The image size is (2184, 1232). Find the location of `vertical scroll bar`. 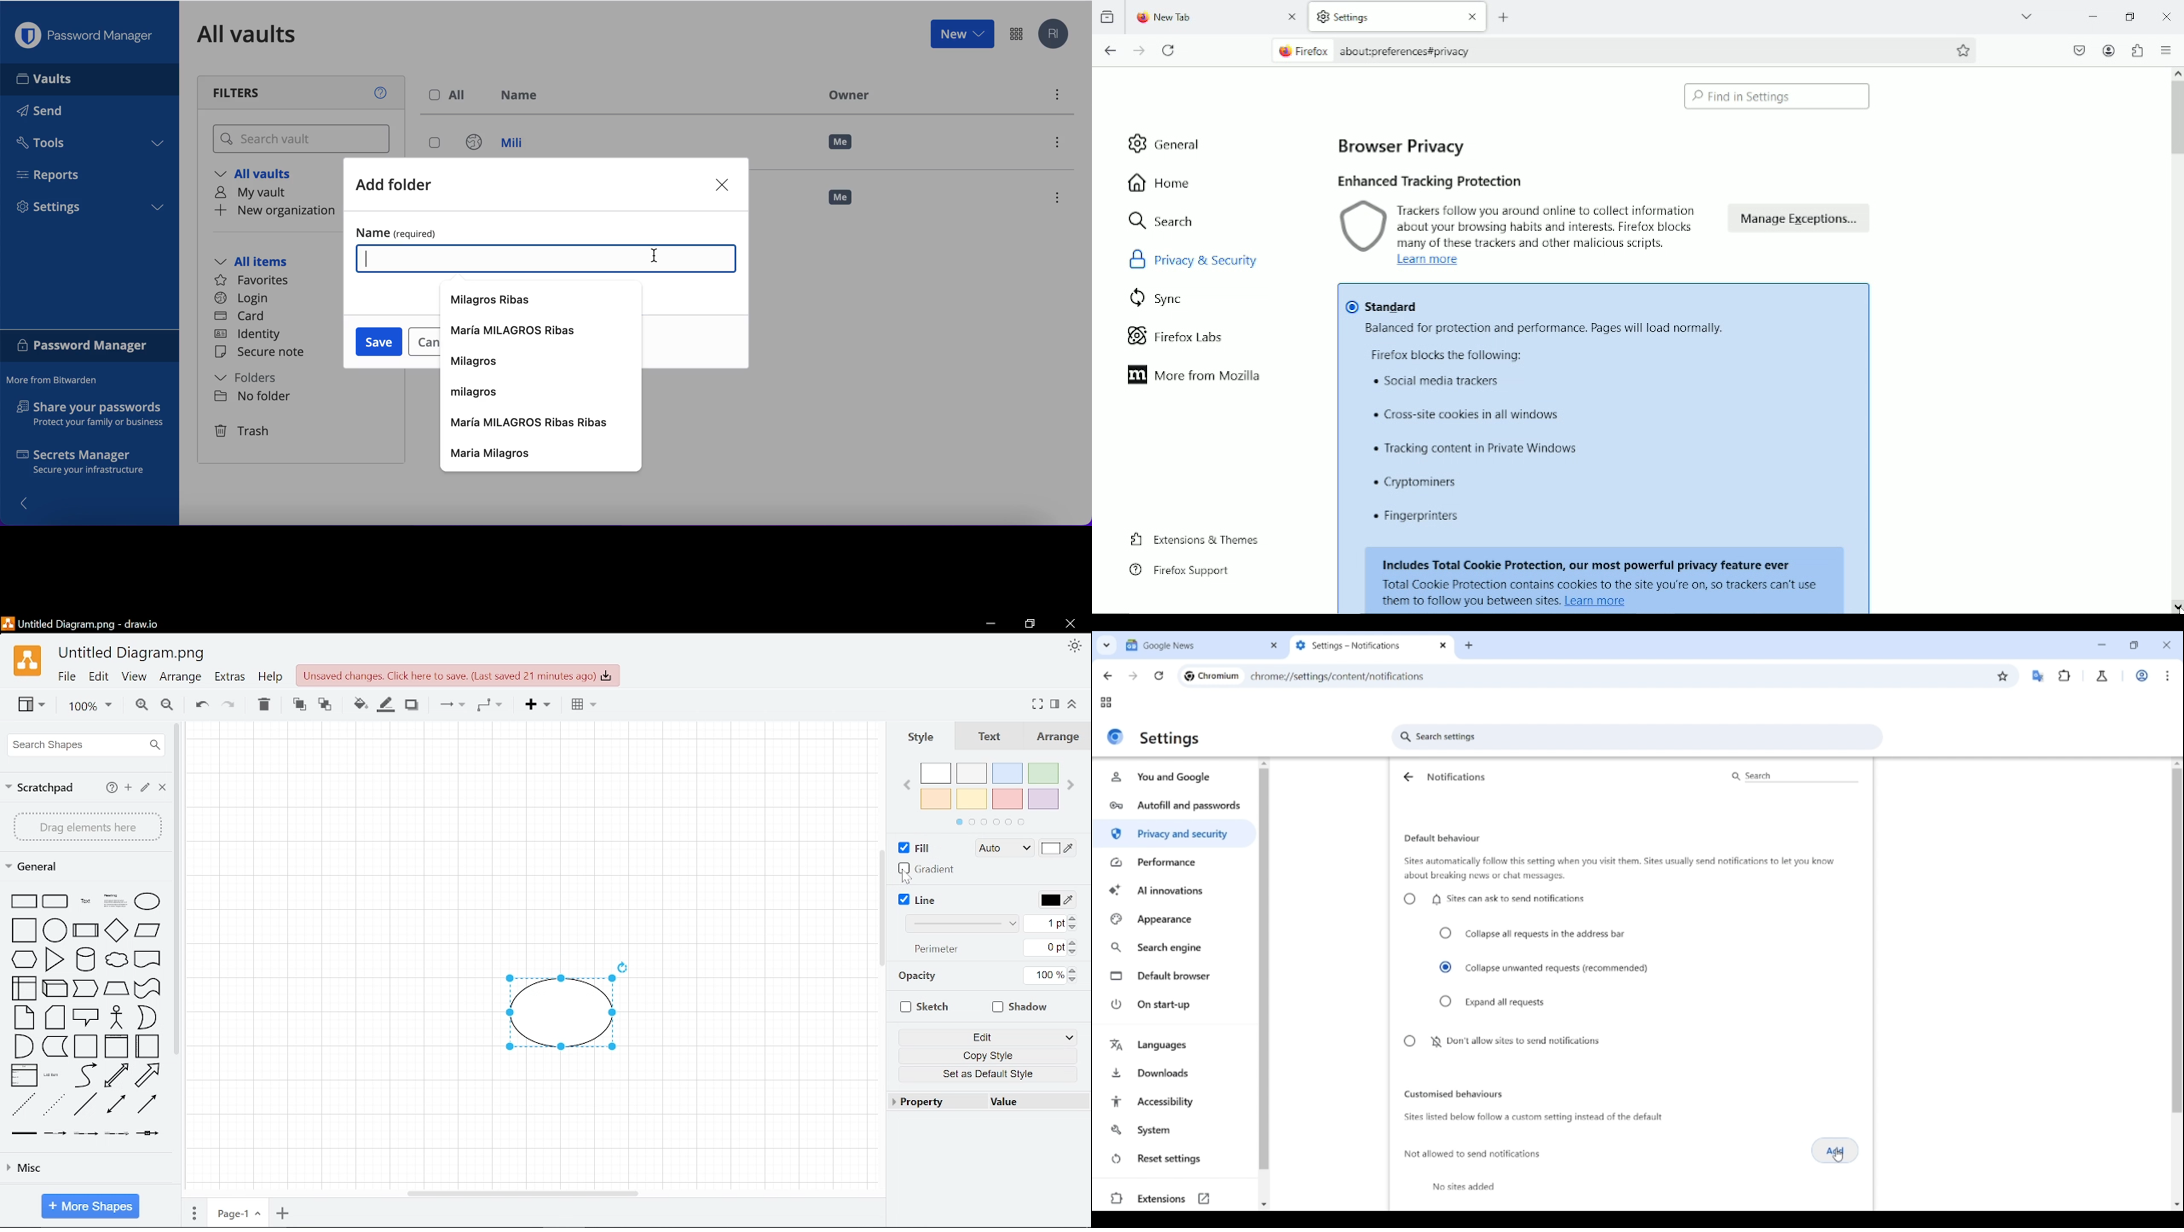

vertical scroll bar is located at coordinates (2177, 117).